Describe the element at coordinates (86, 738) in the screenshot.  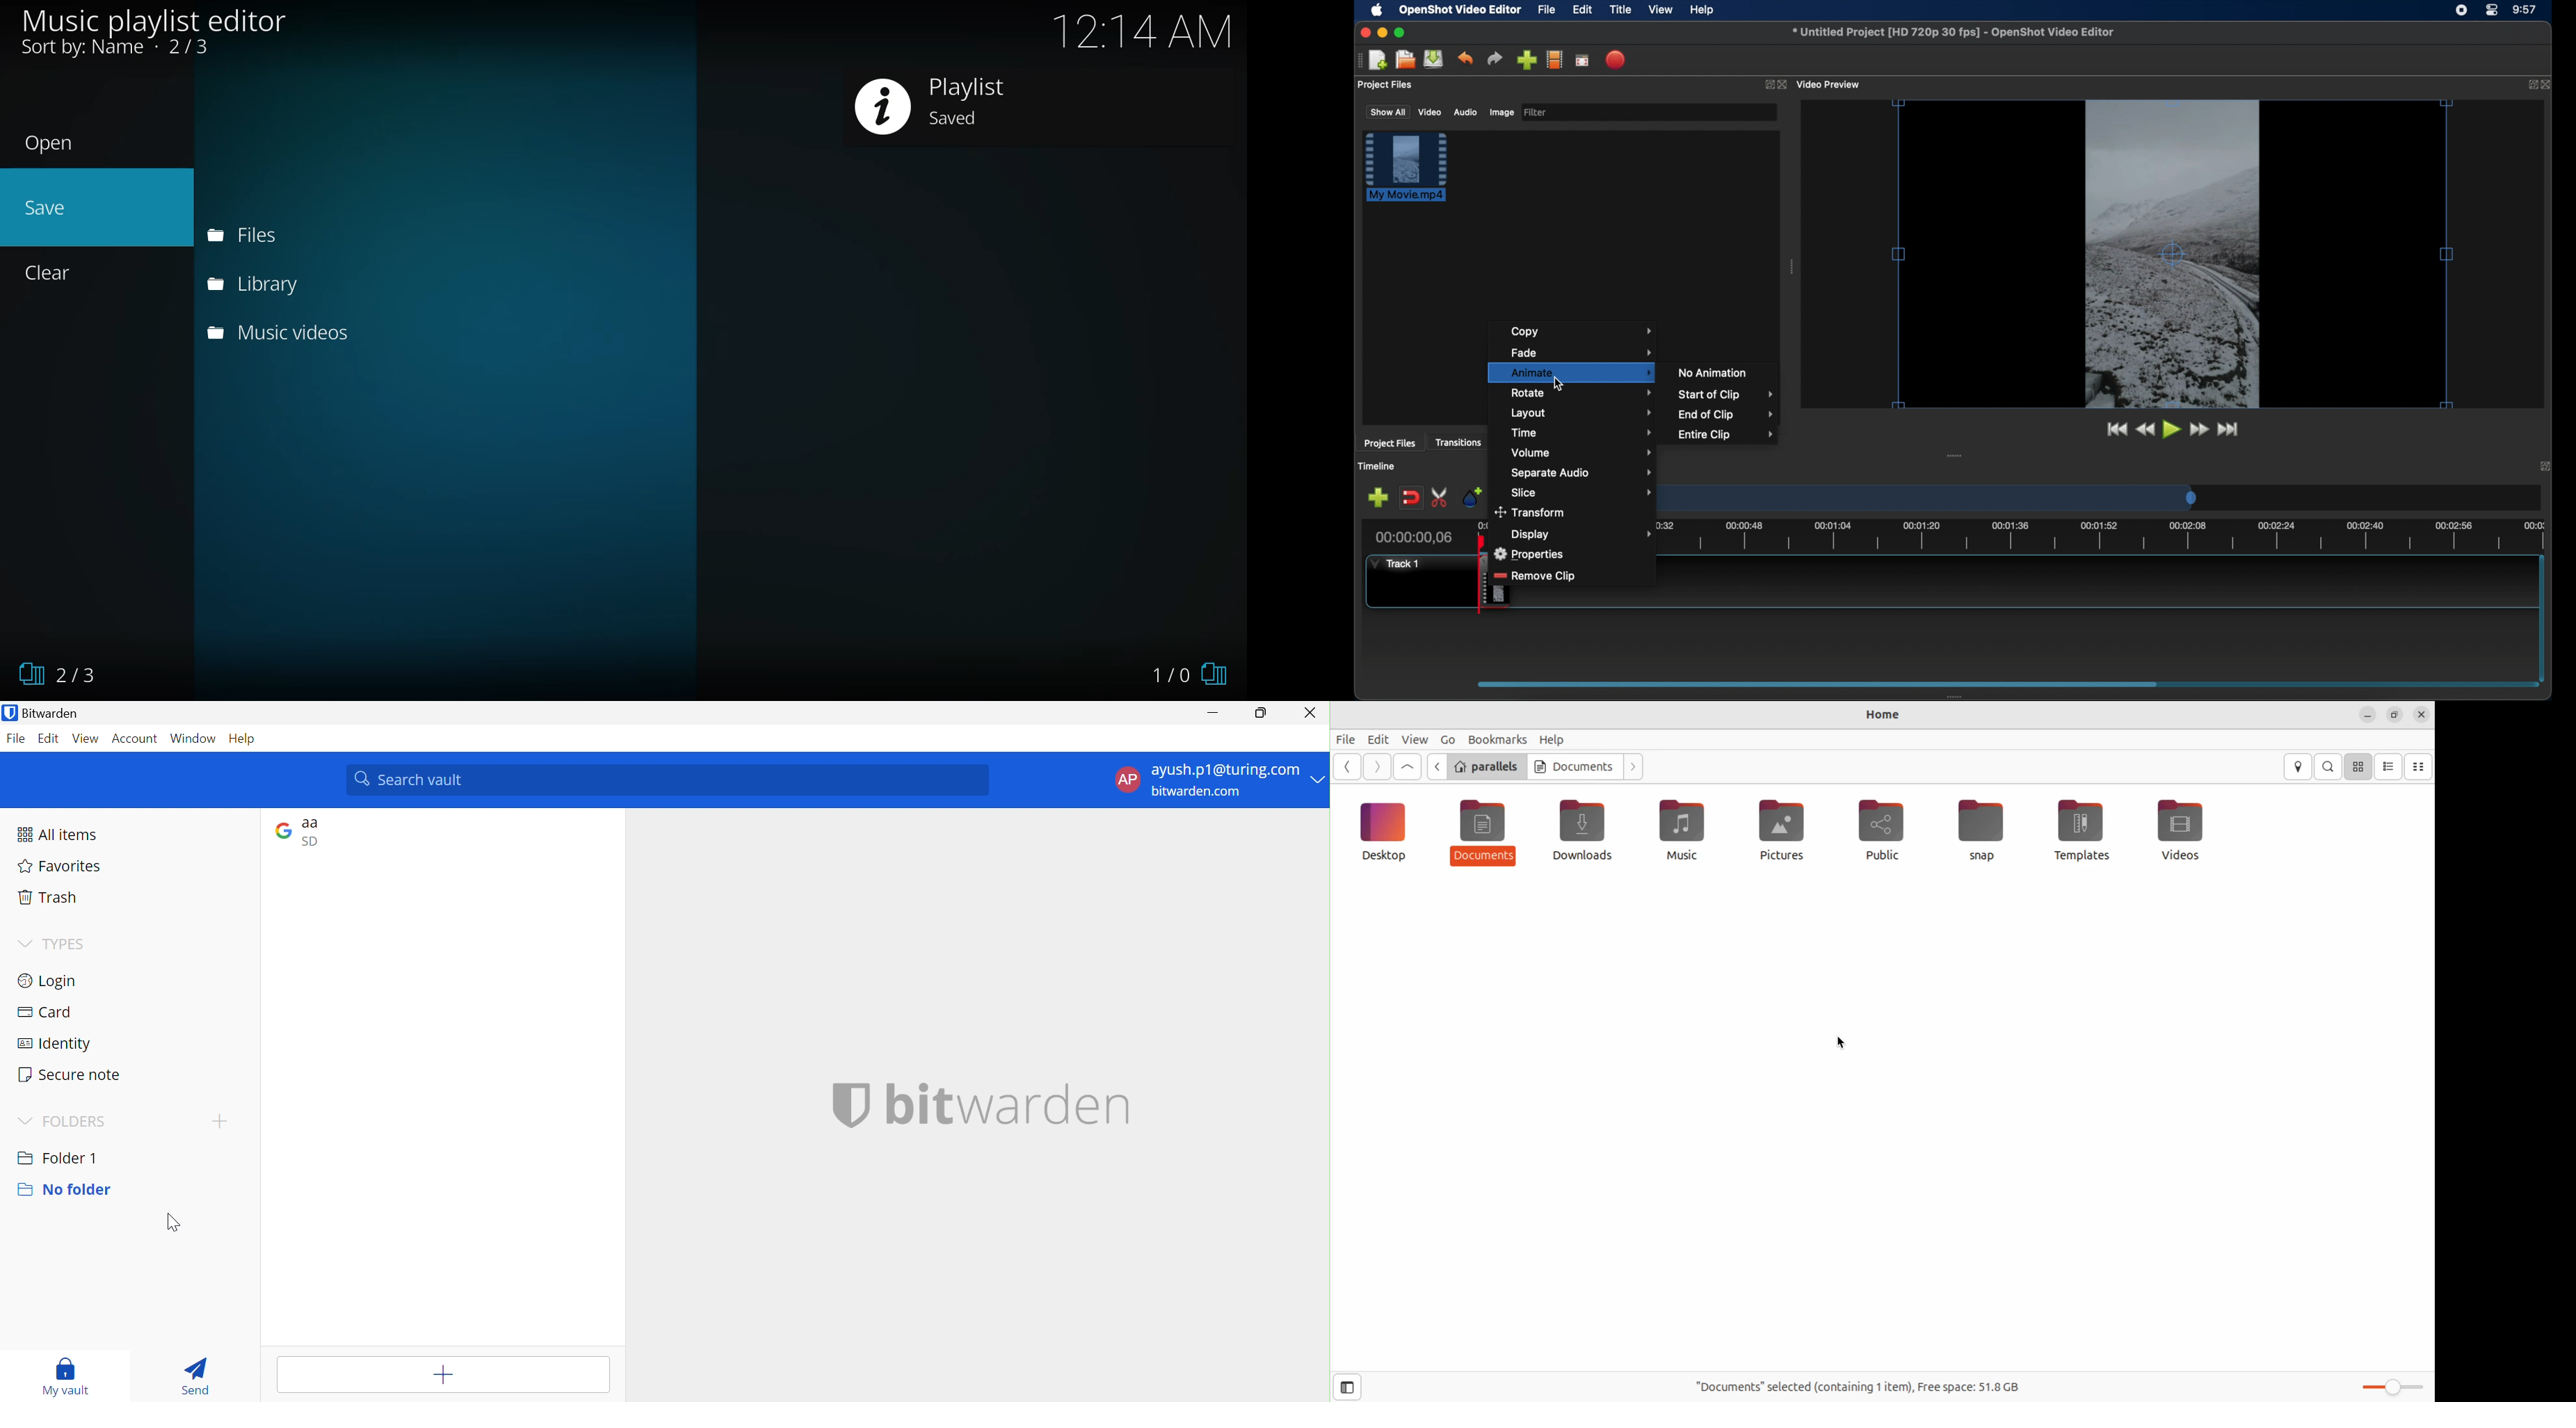
I see `View` at that location.